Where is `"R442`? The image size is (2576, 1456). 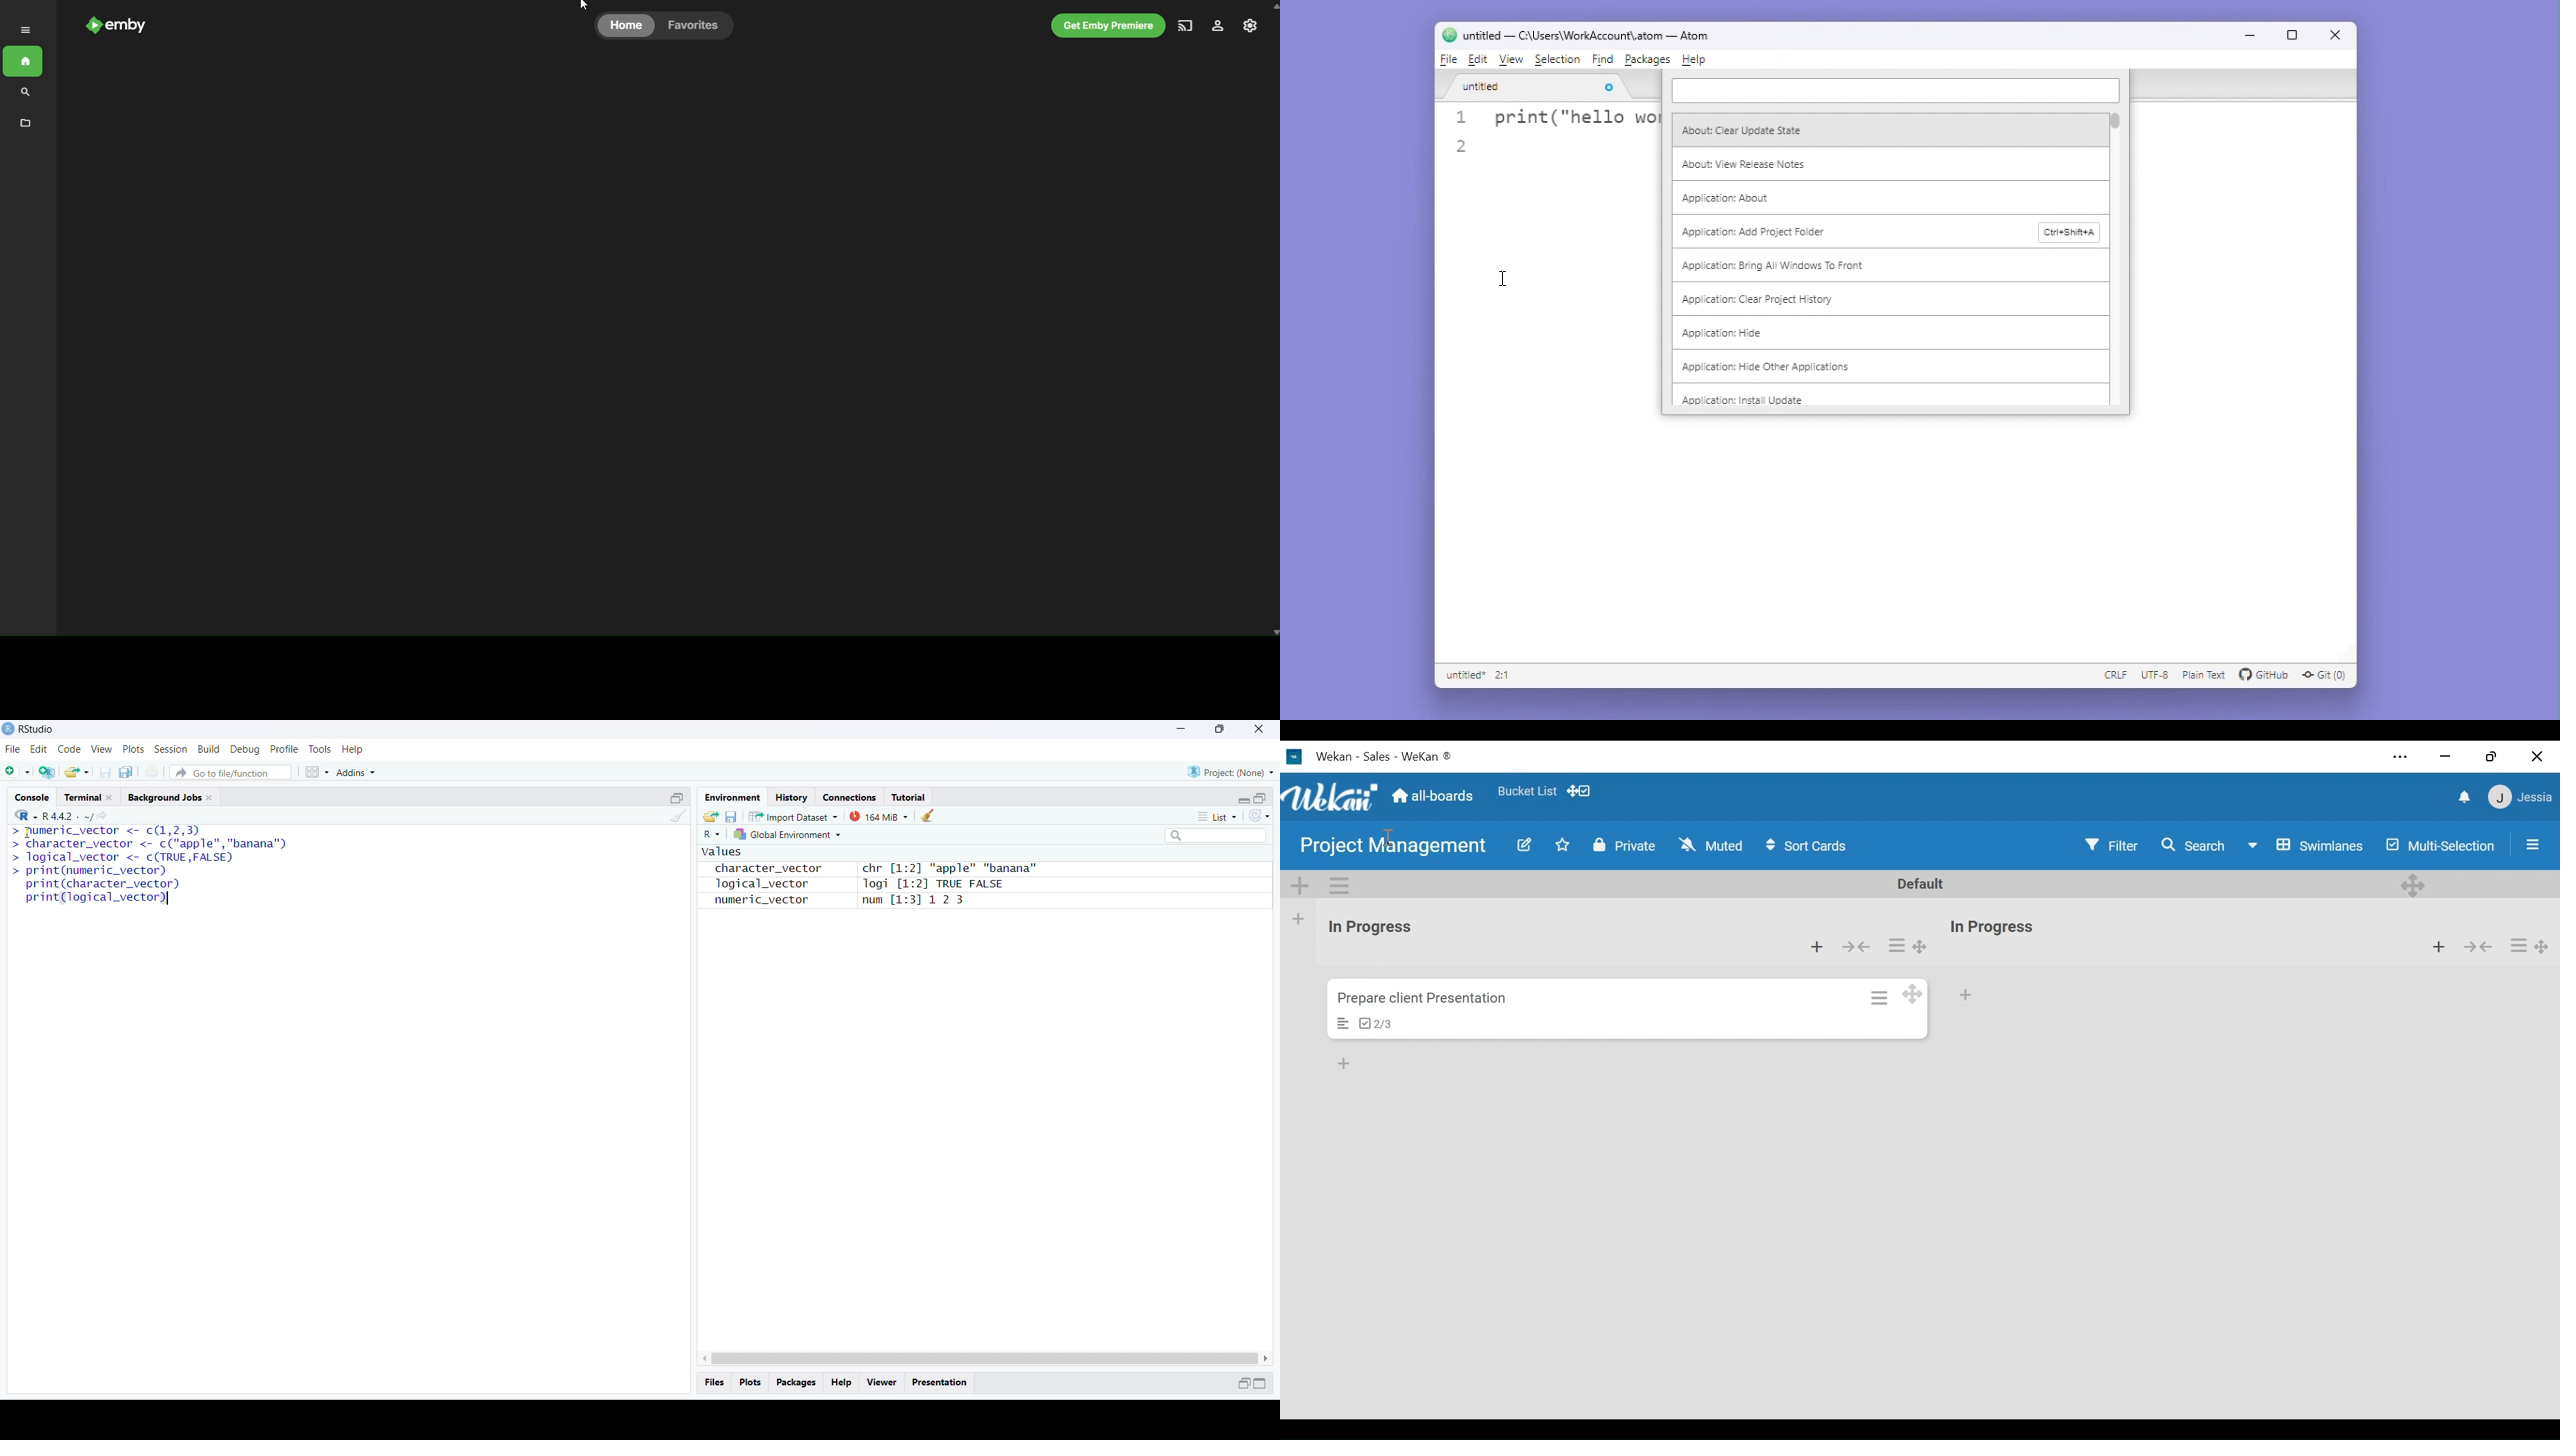 "R442 is located at coordinates (43, 815).